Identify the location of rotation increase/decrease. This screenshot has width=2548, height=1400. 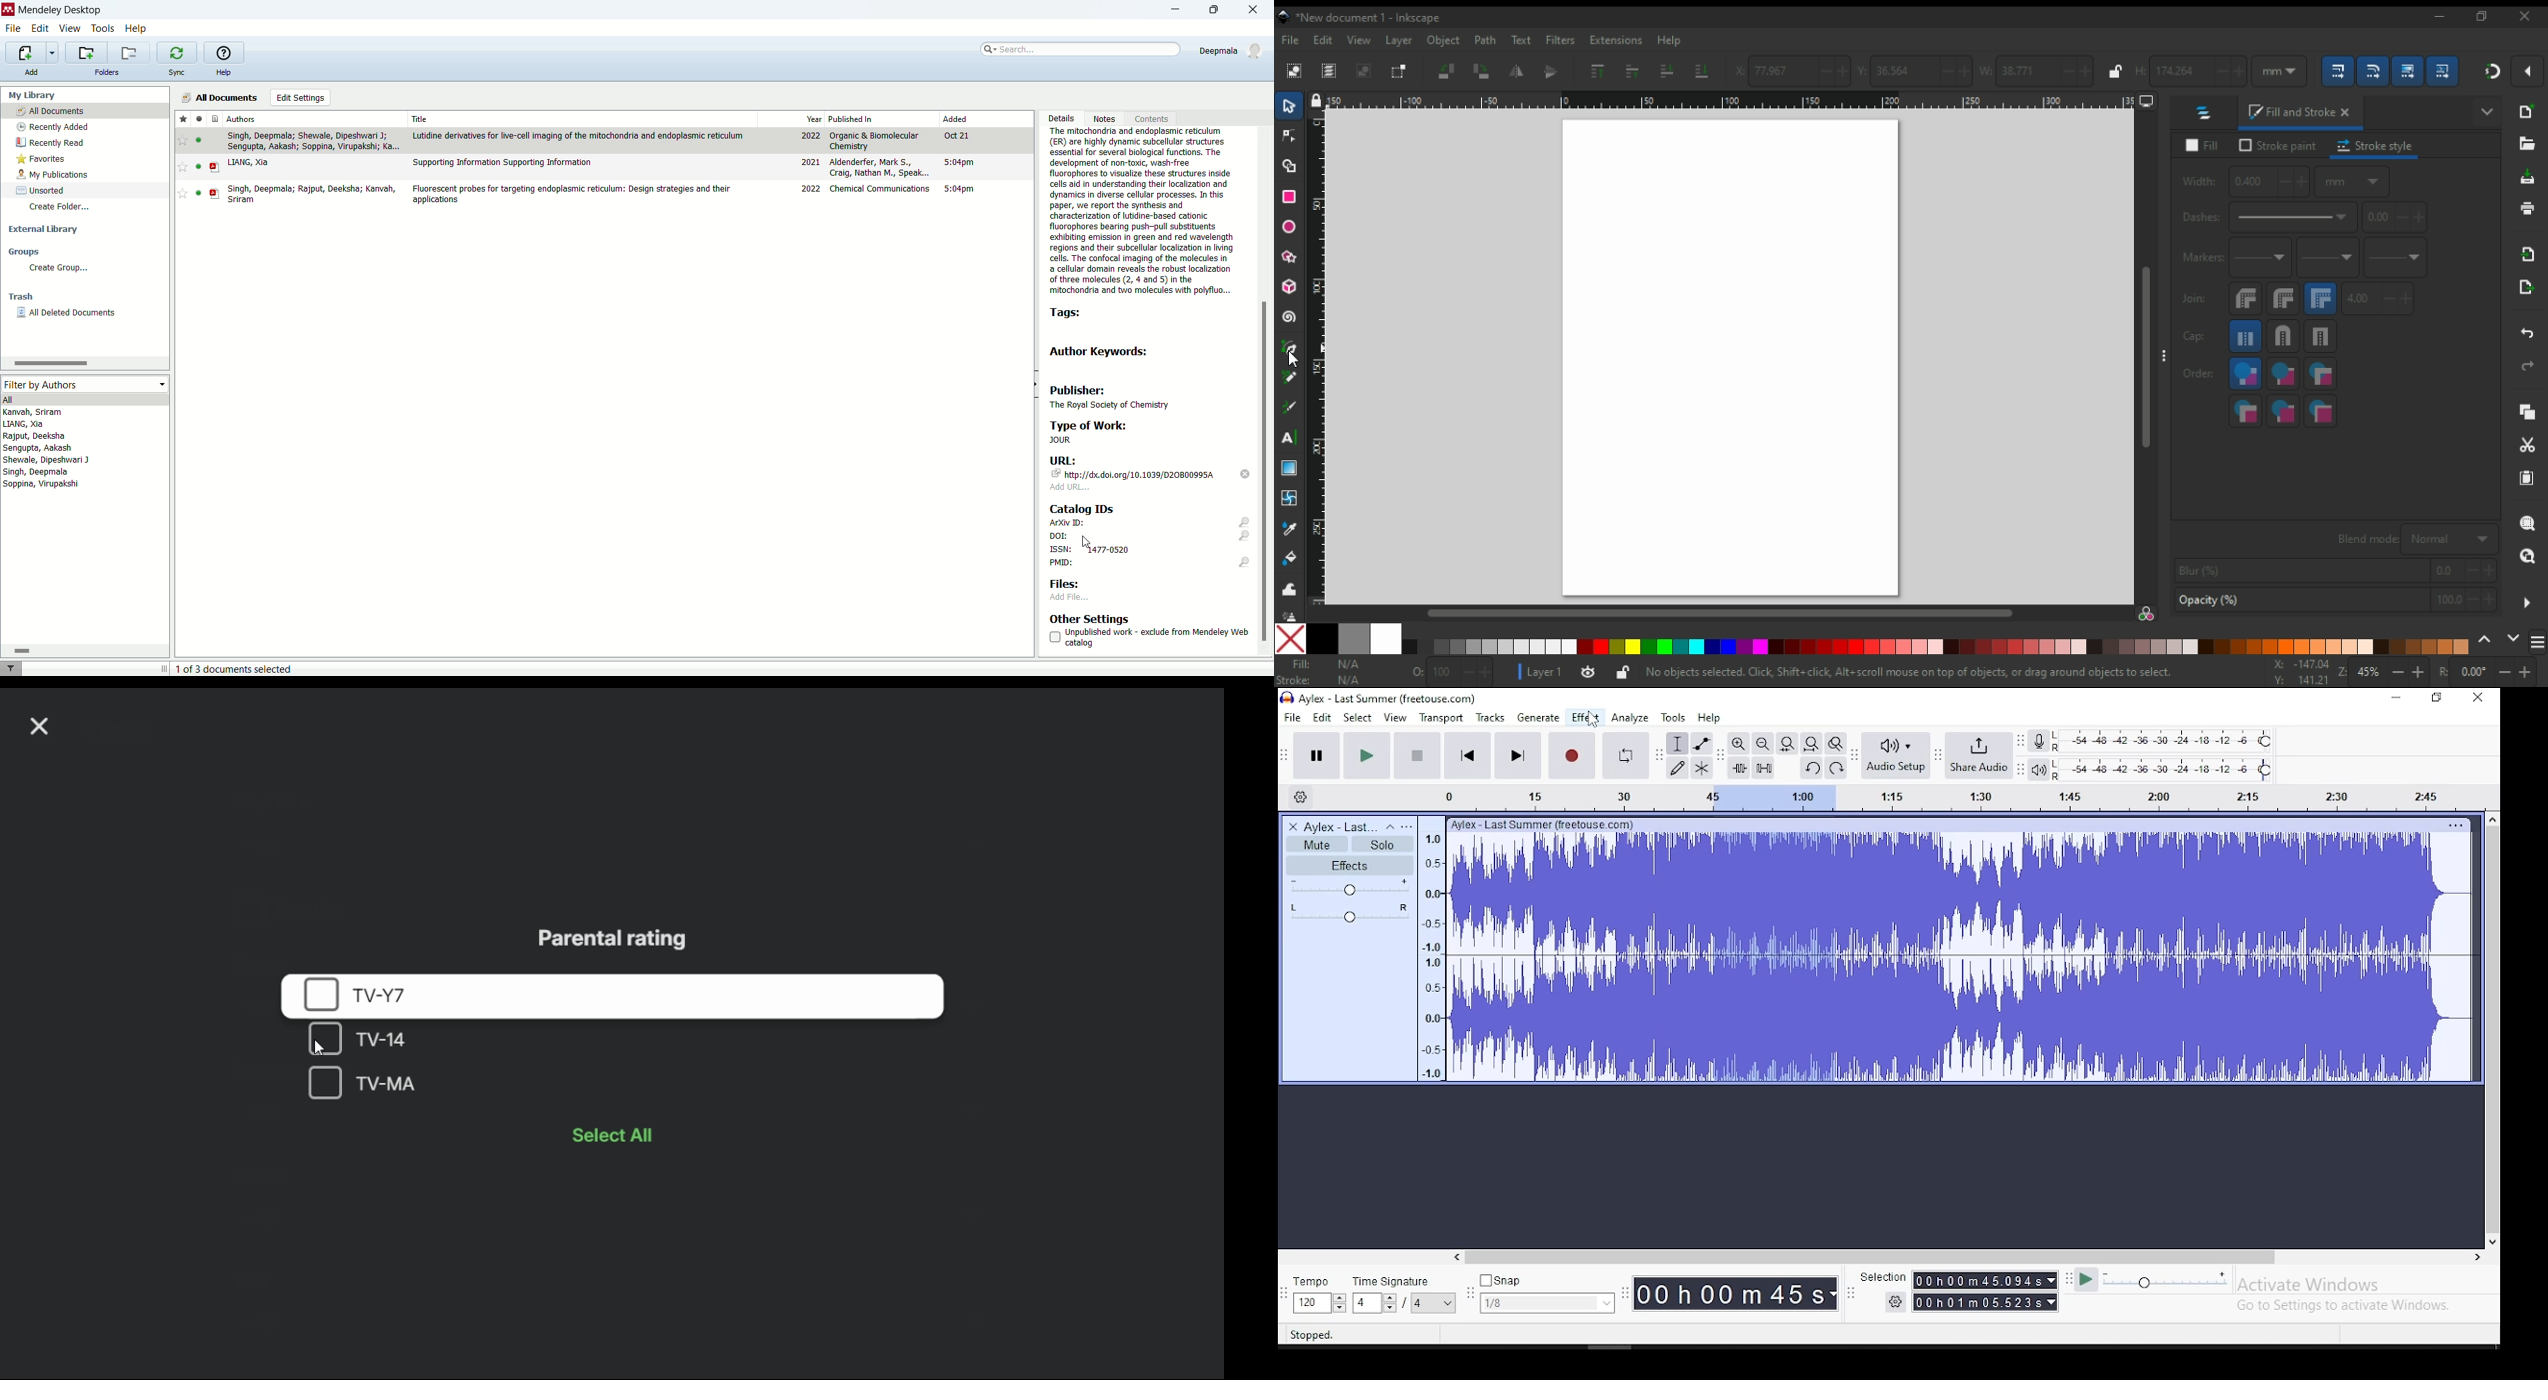
(2490, 674).